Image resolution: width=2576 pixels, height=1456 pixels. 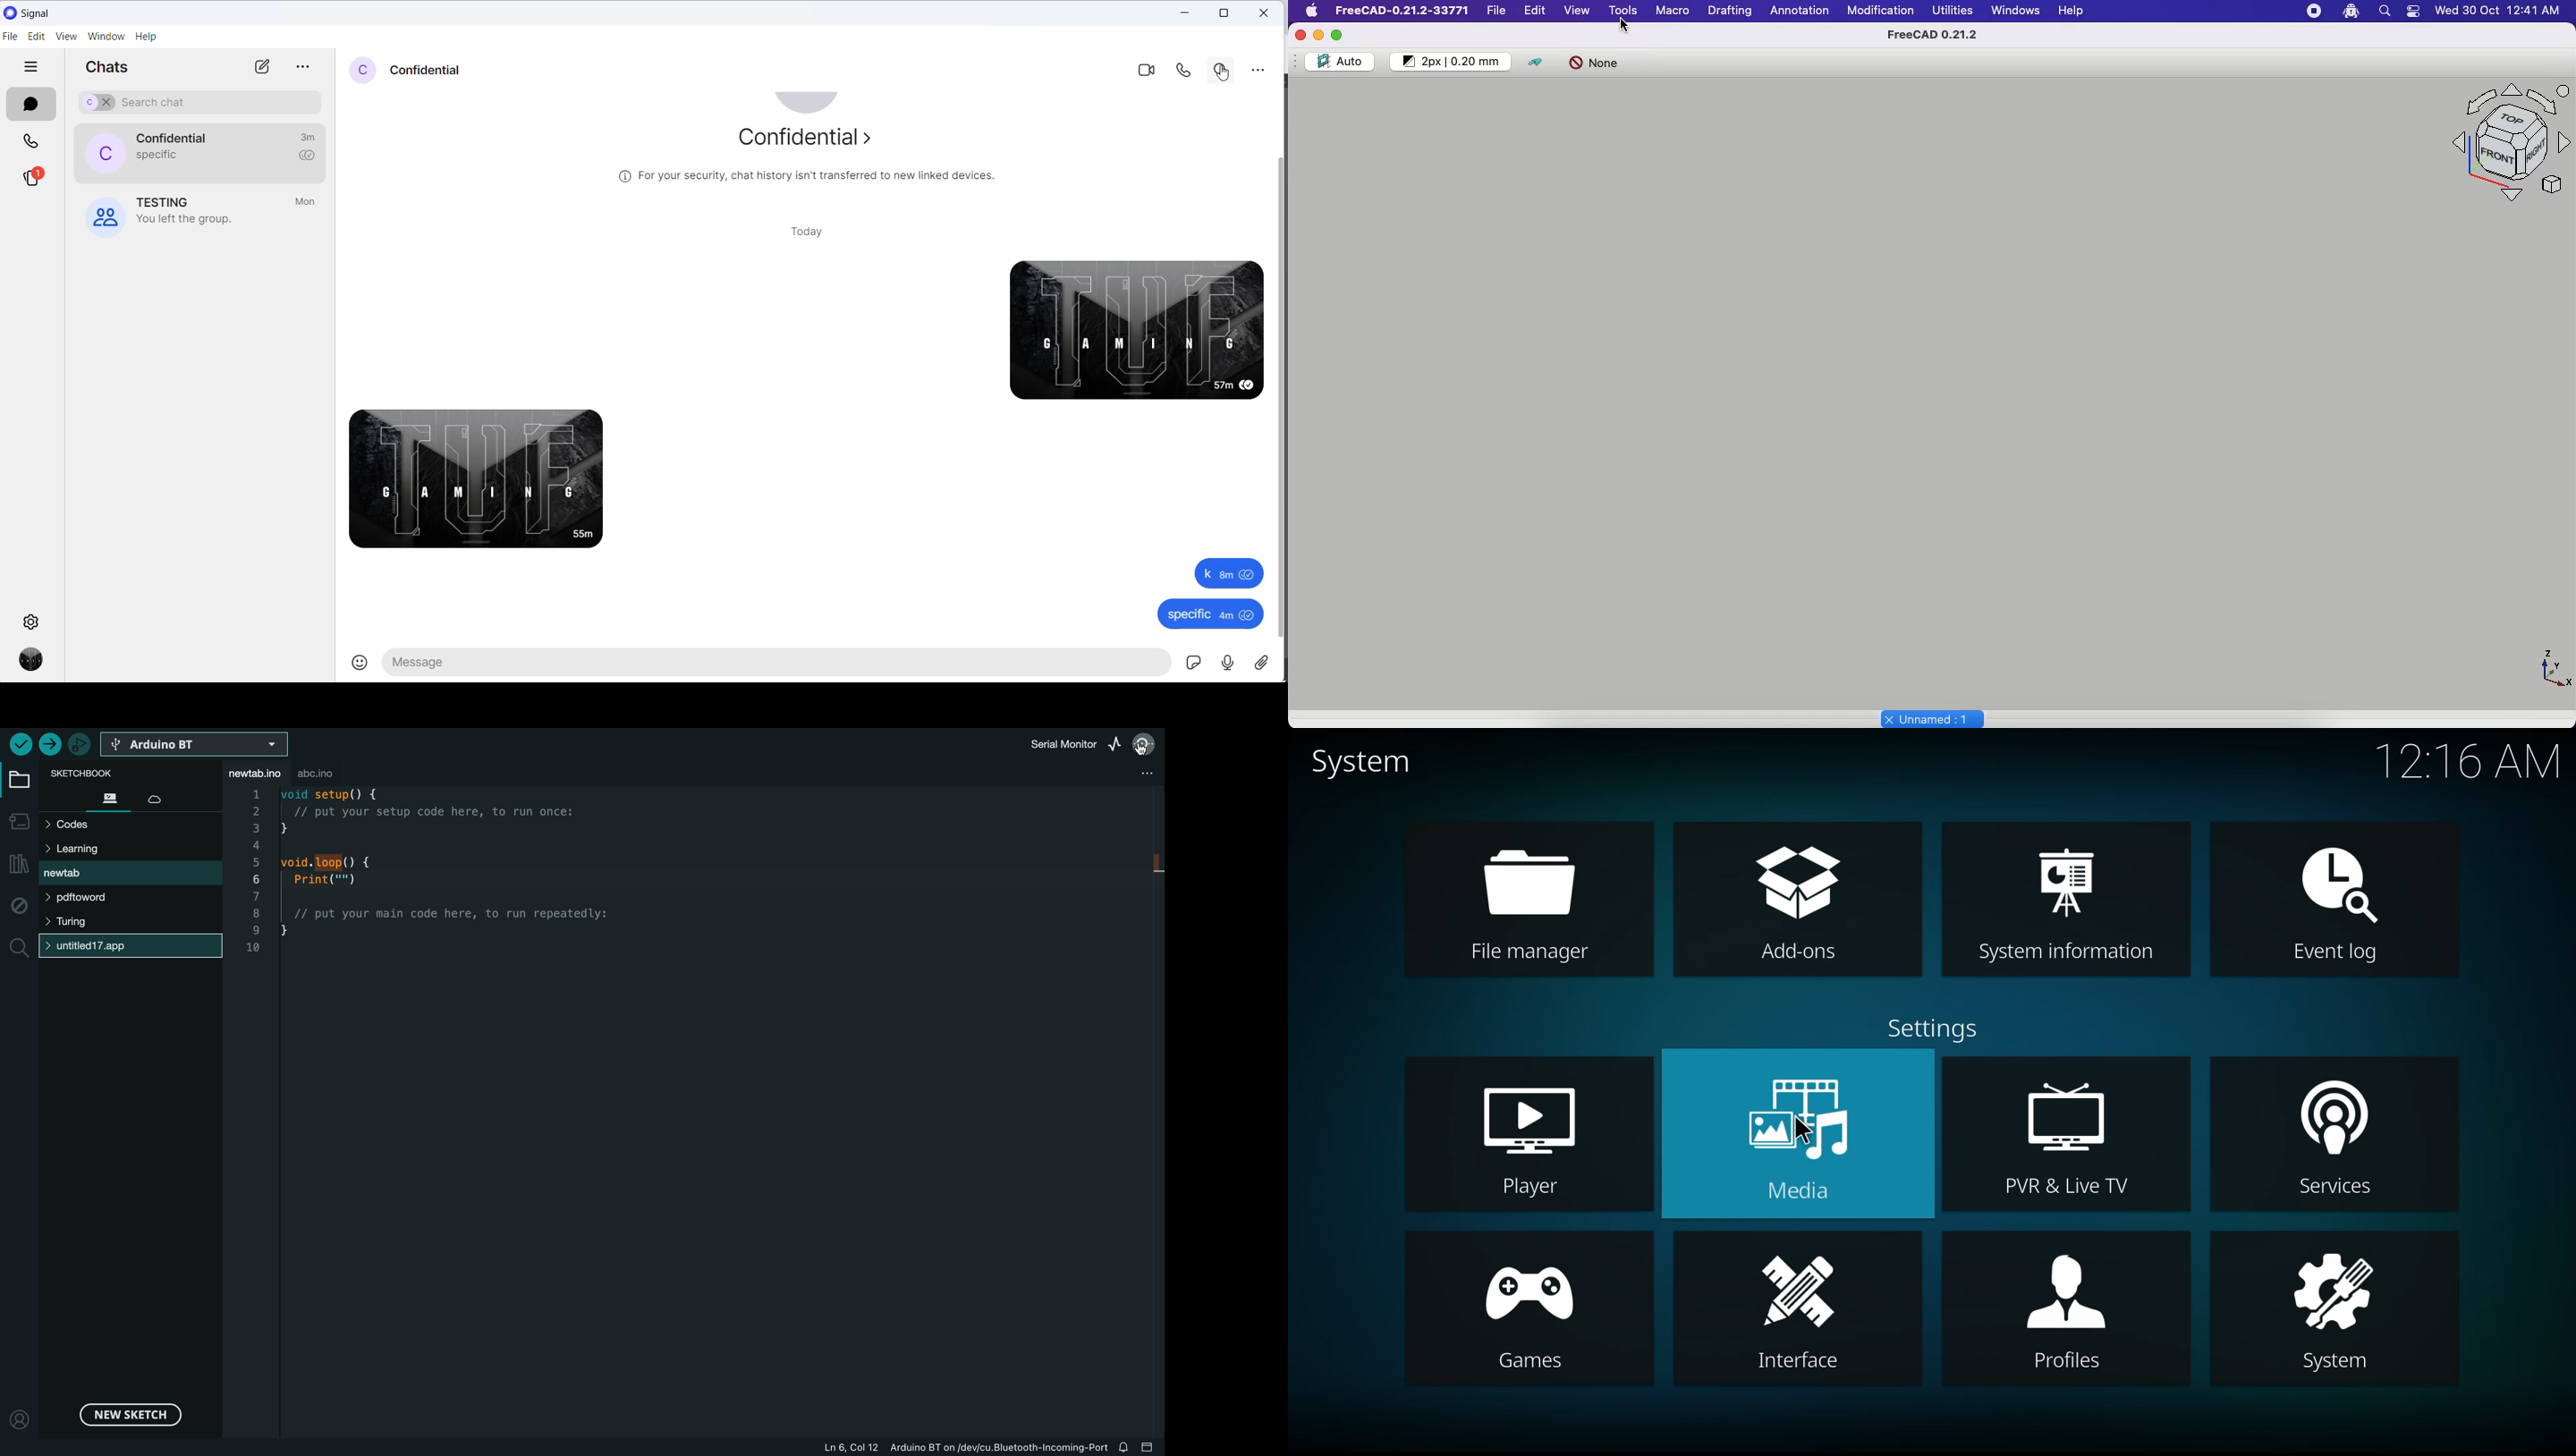 I want to click on message text area, so click(x=770, y=666).